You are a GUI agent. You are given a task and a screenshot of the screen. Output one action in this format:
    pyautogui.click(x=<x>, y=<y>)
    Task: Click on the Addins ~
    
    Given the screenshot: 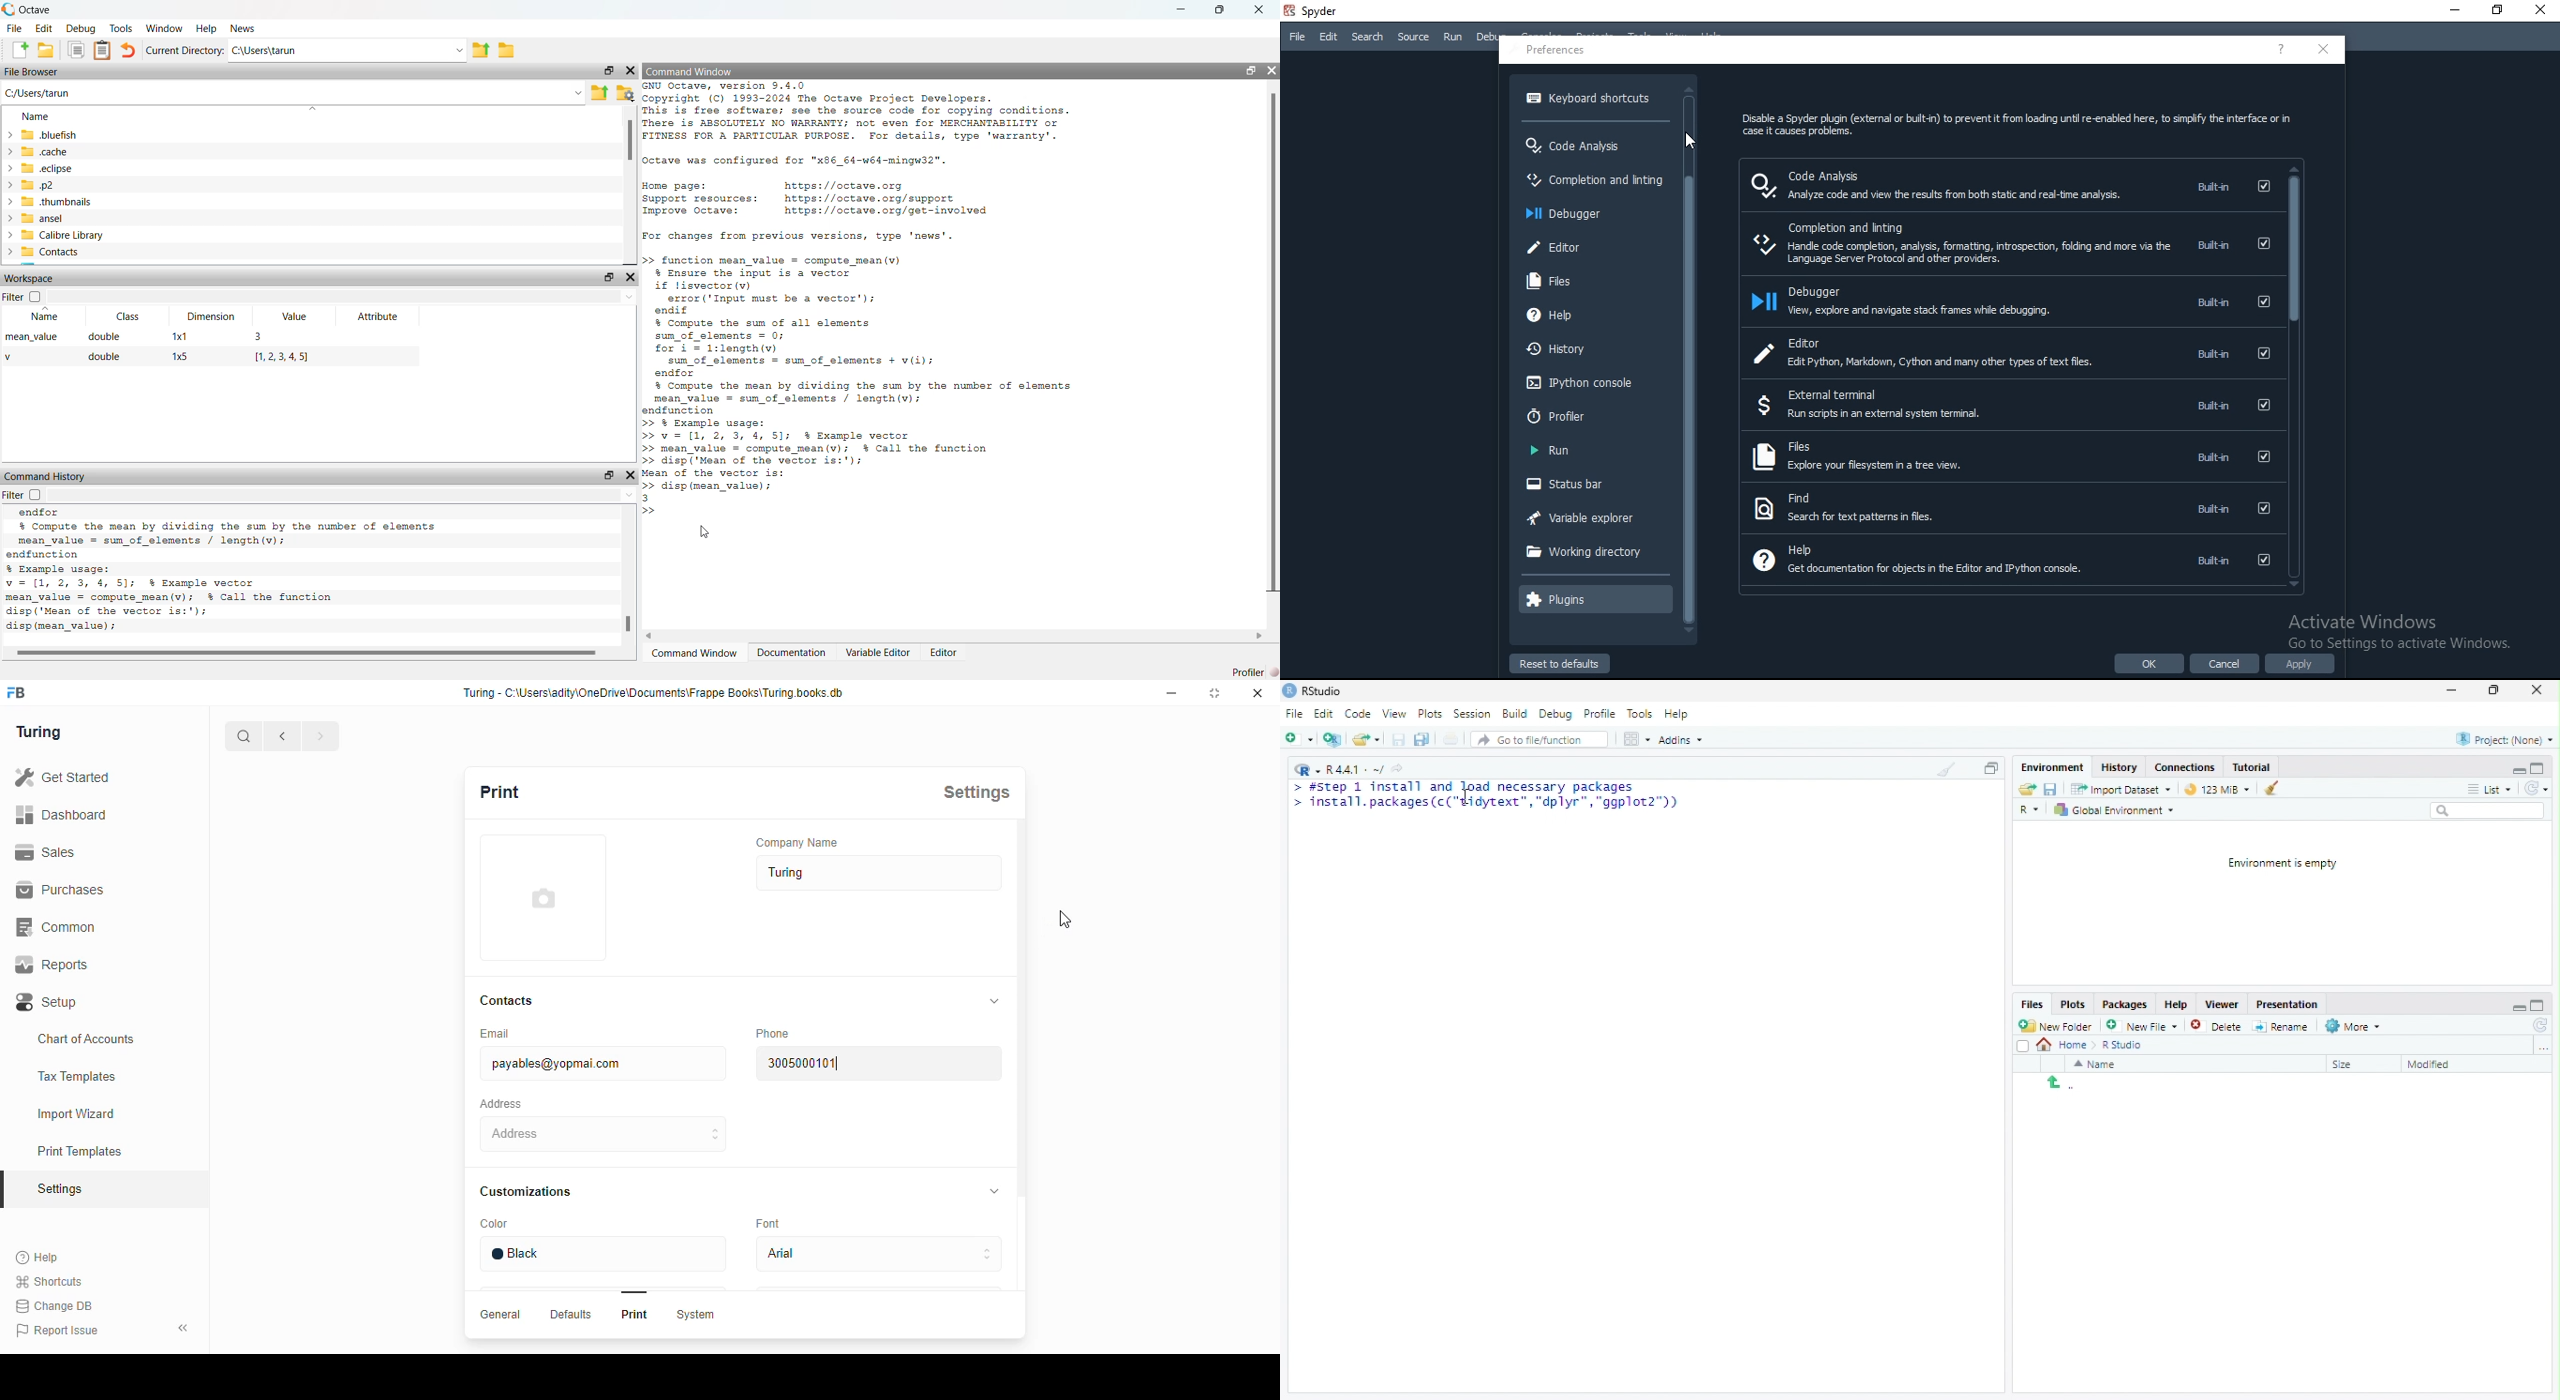 What is the action you would take?
    pyautogui.click(x=1680, y=739)
    